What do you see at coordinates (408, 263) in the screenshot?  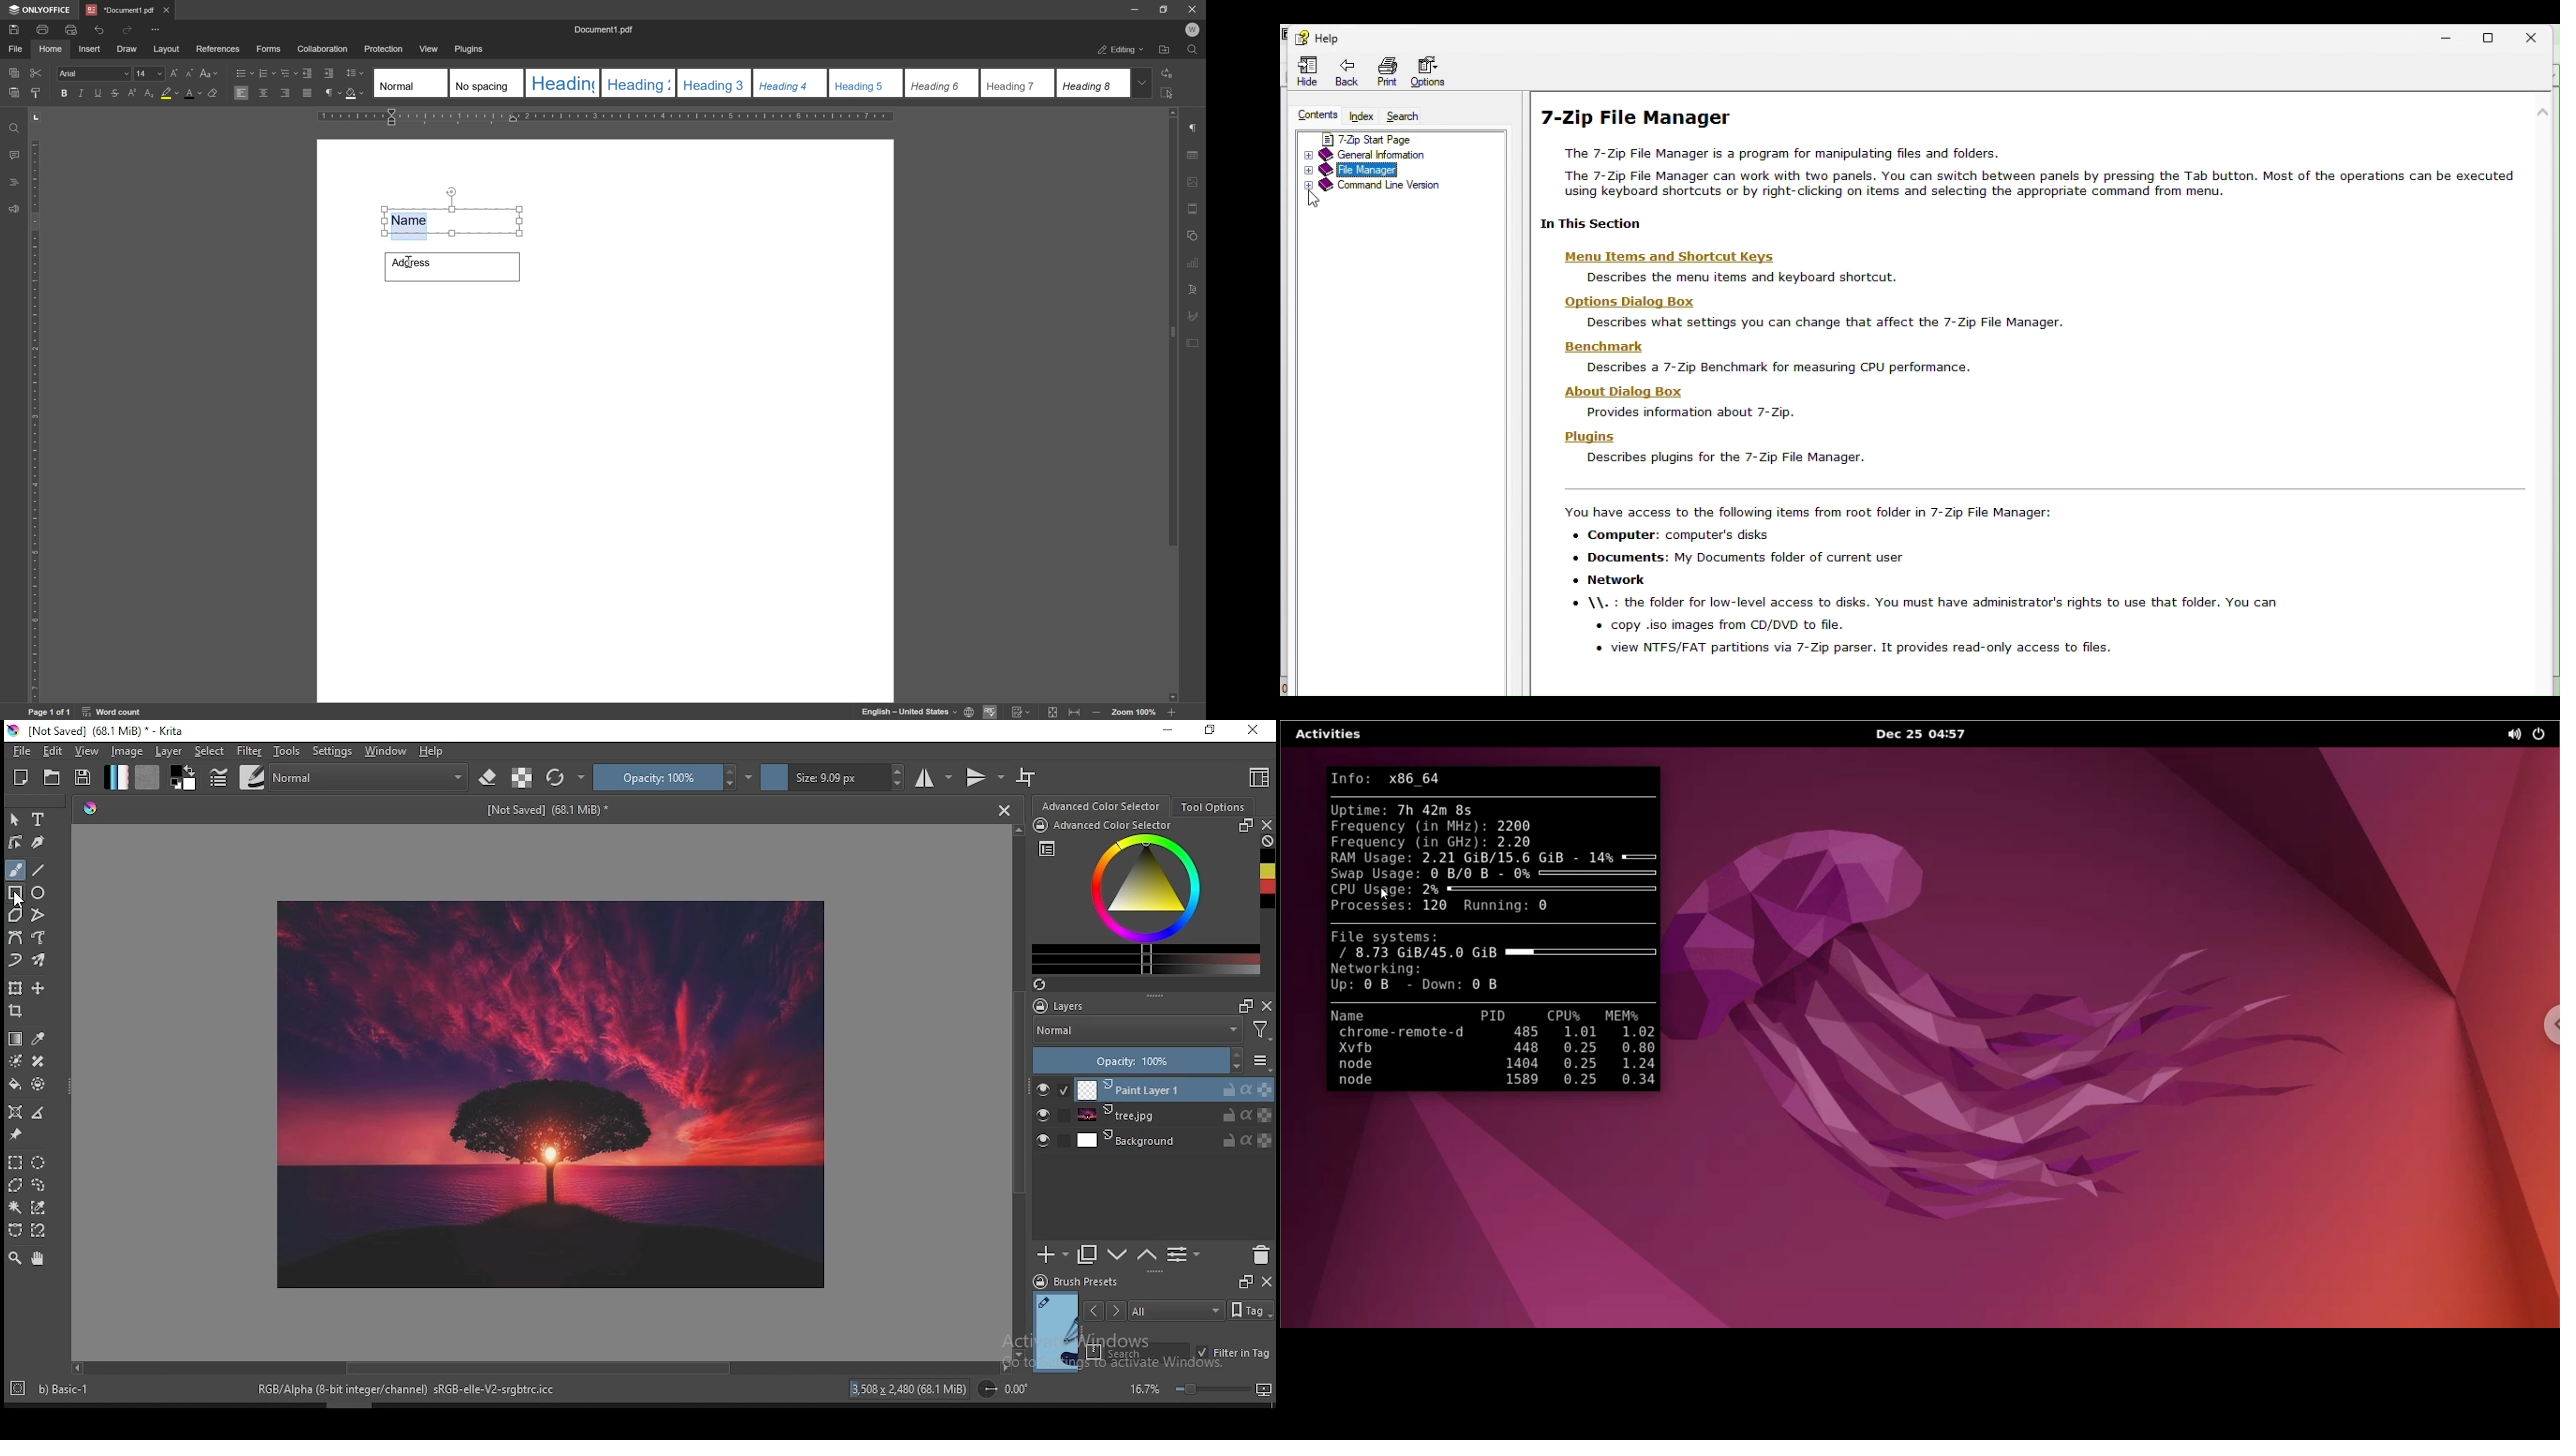 I see `cursor` at bounding box center [408, 263].